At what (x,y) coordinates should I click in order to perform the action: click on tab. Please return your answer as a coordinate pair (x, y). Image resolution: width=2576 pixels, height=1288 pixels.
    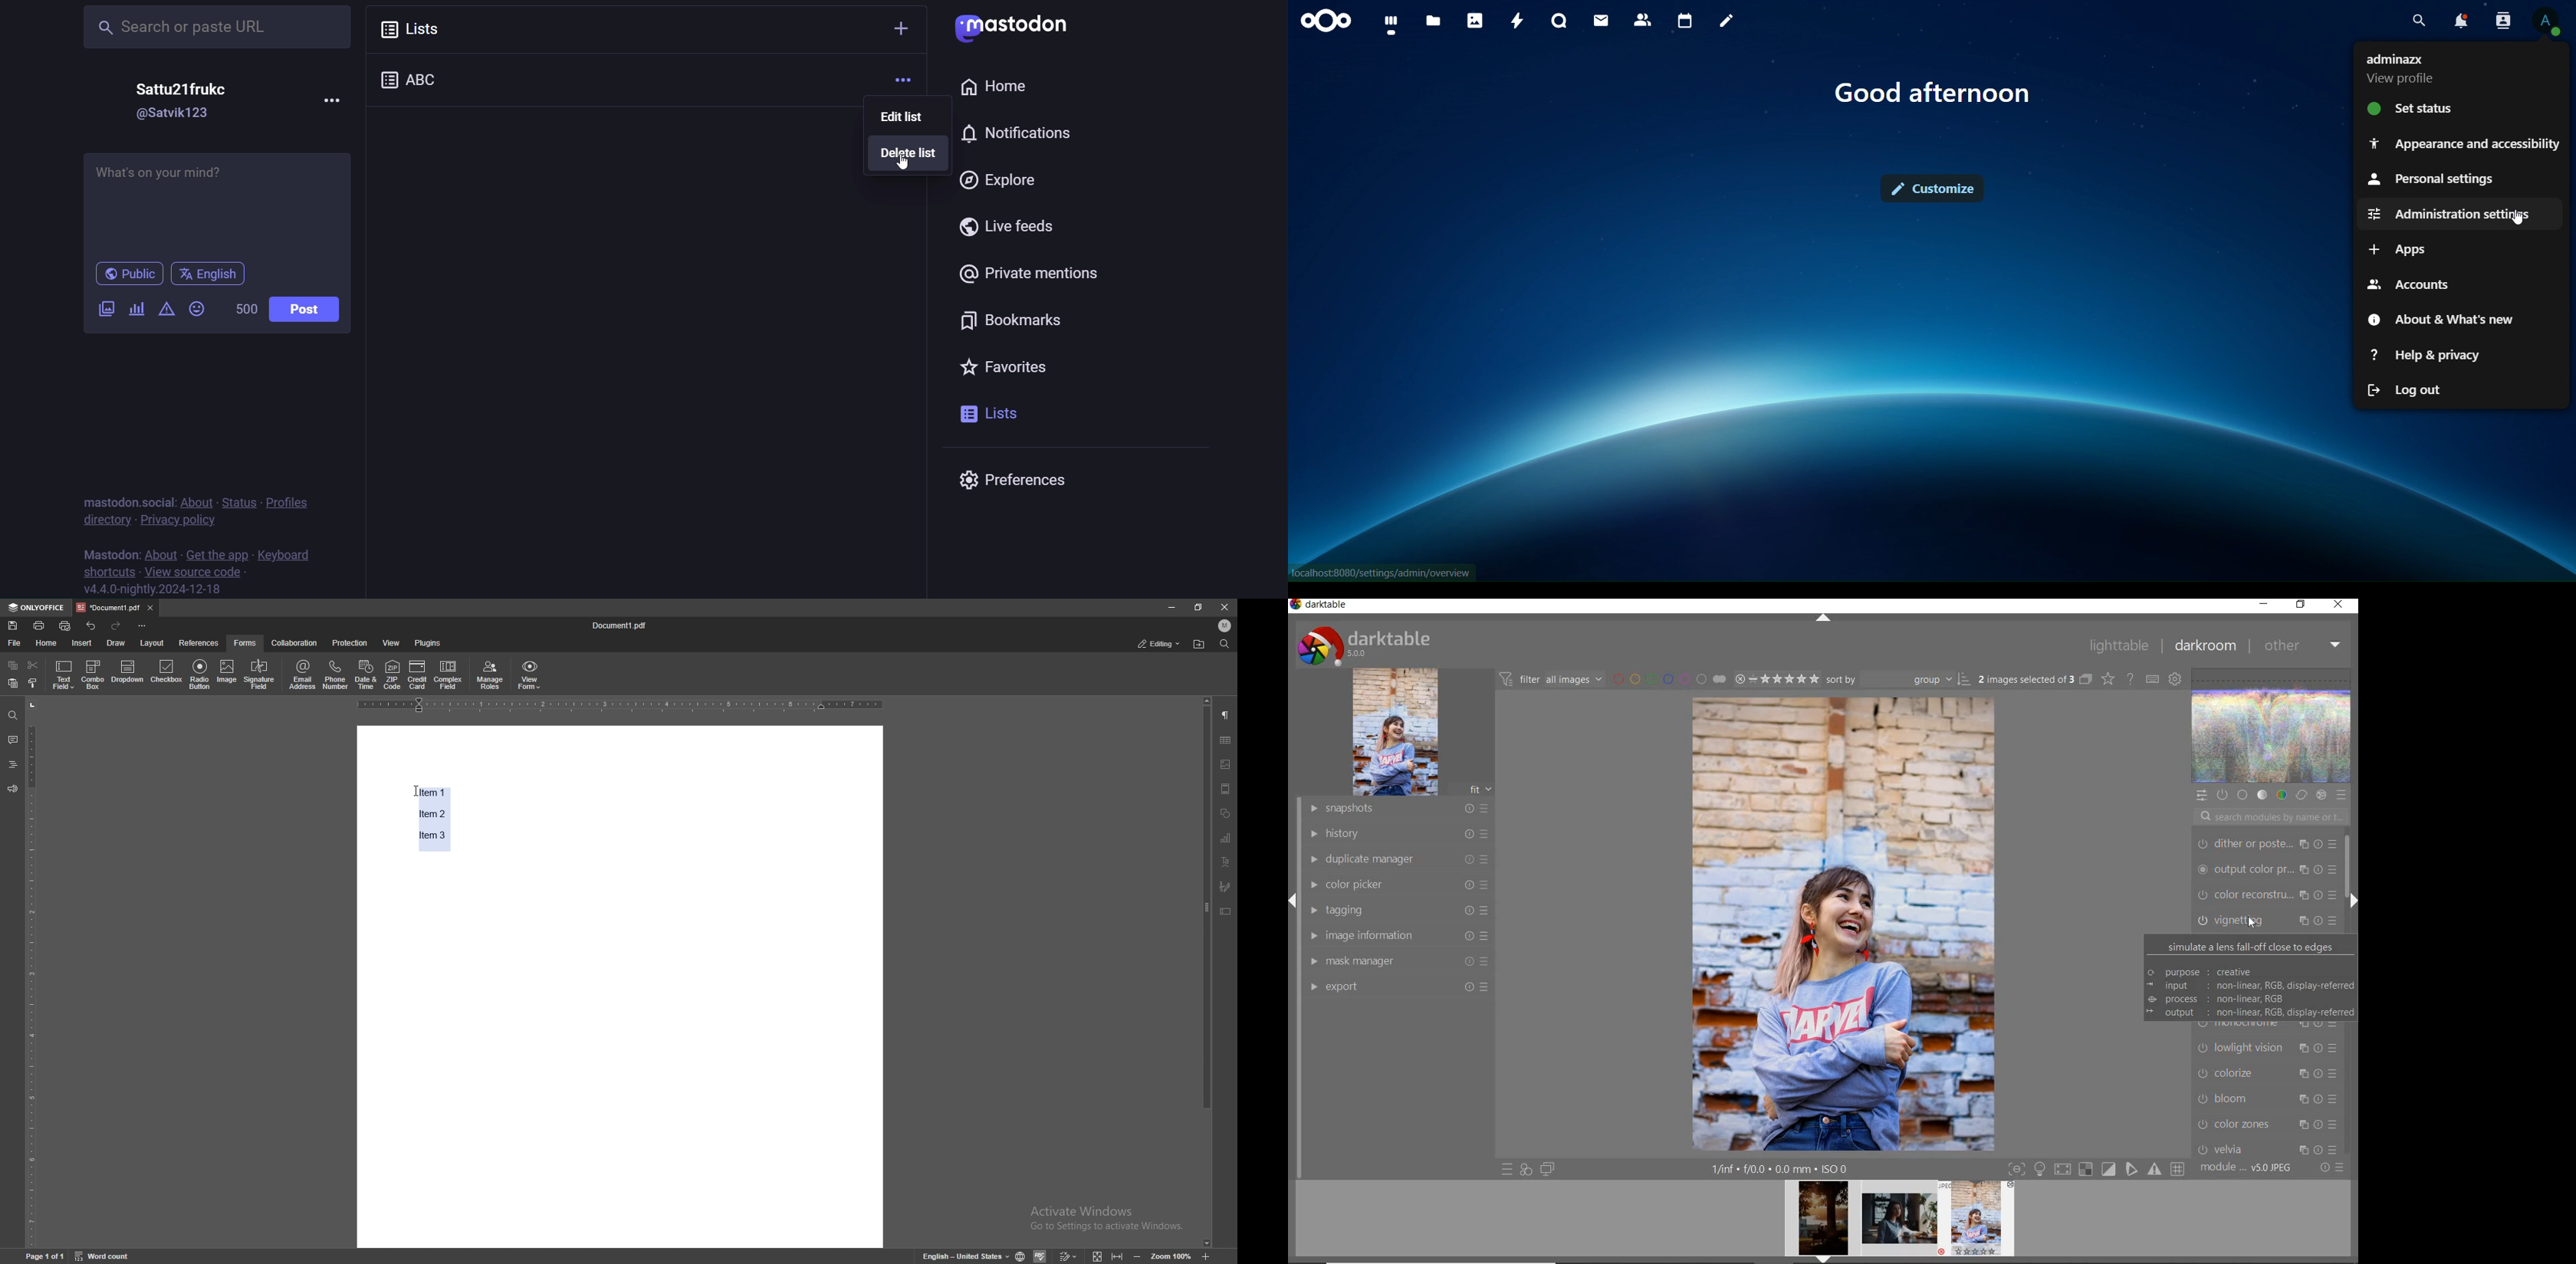
    Looking at the image, I should click on (108, 607).